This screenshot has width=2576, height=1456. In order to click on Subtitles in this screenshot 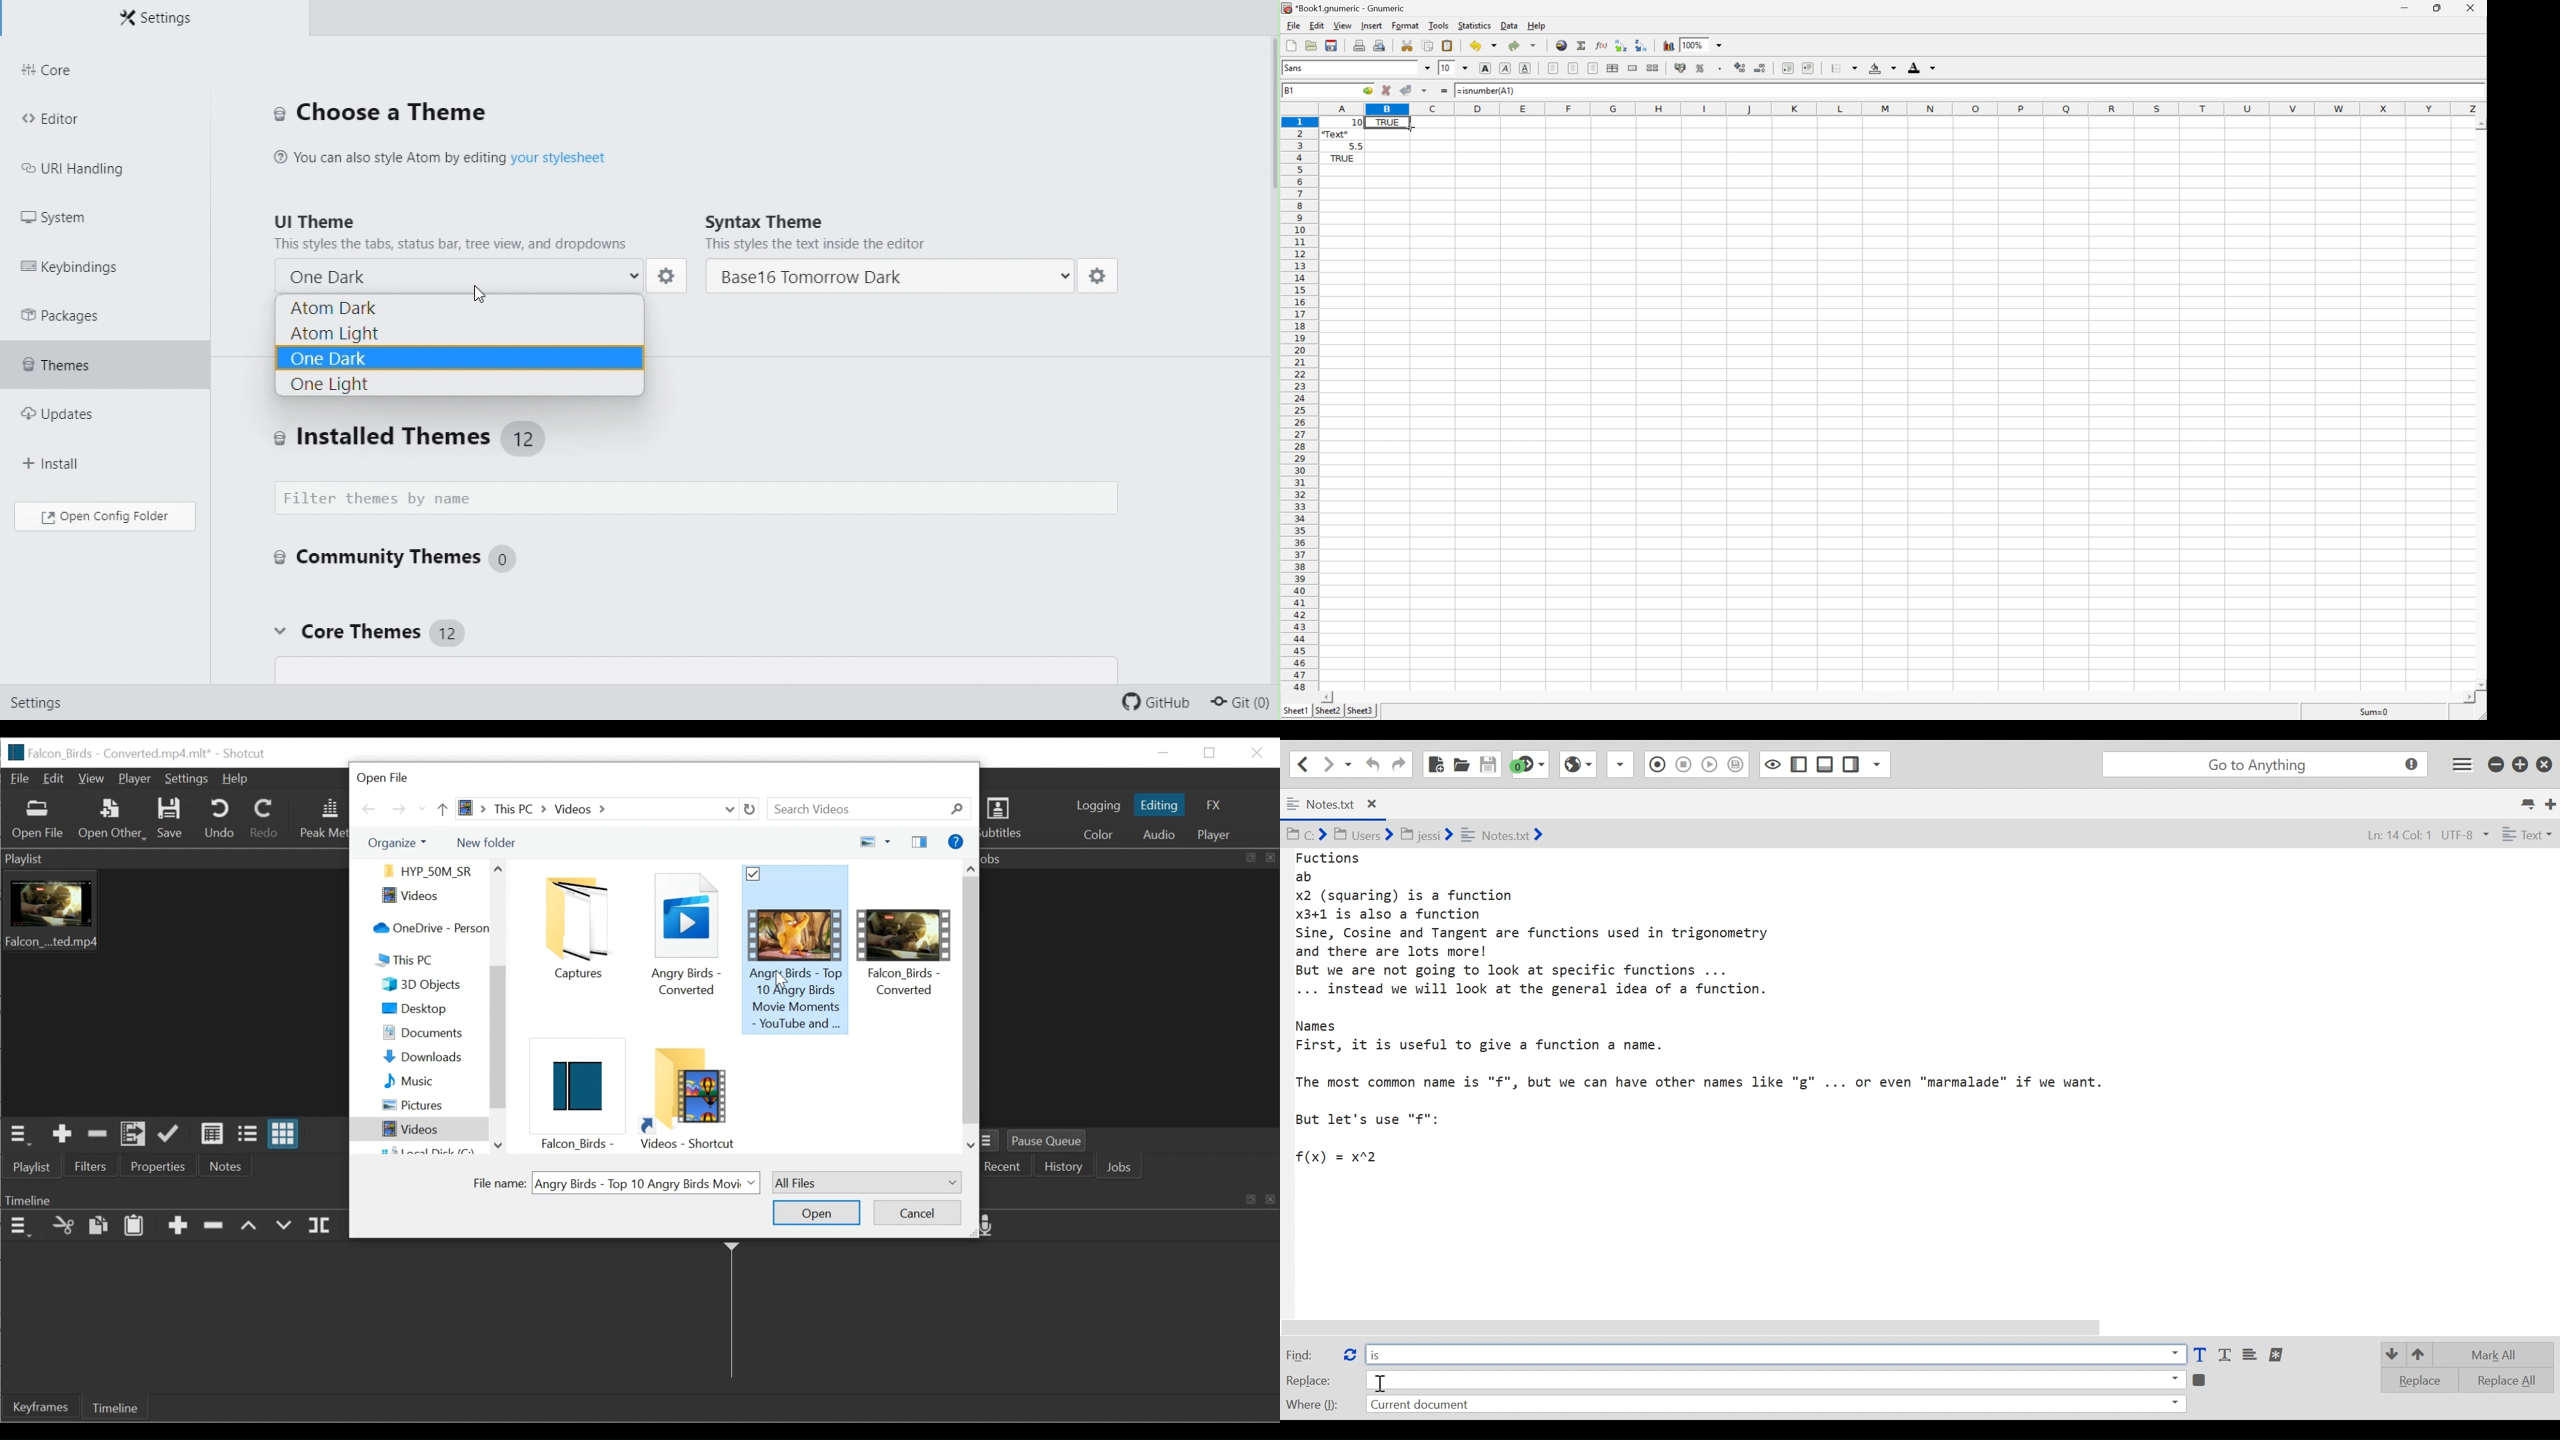, I will do `click(1007, 820)`.